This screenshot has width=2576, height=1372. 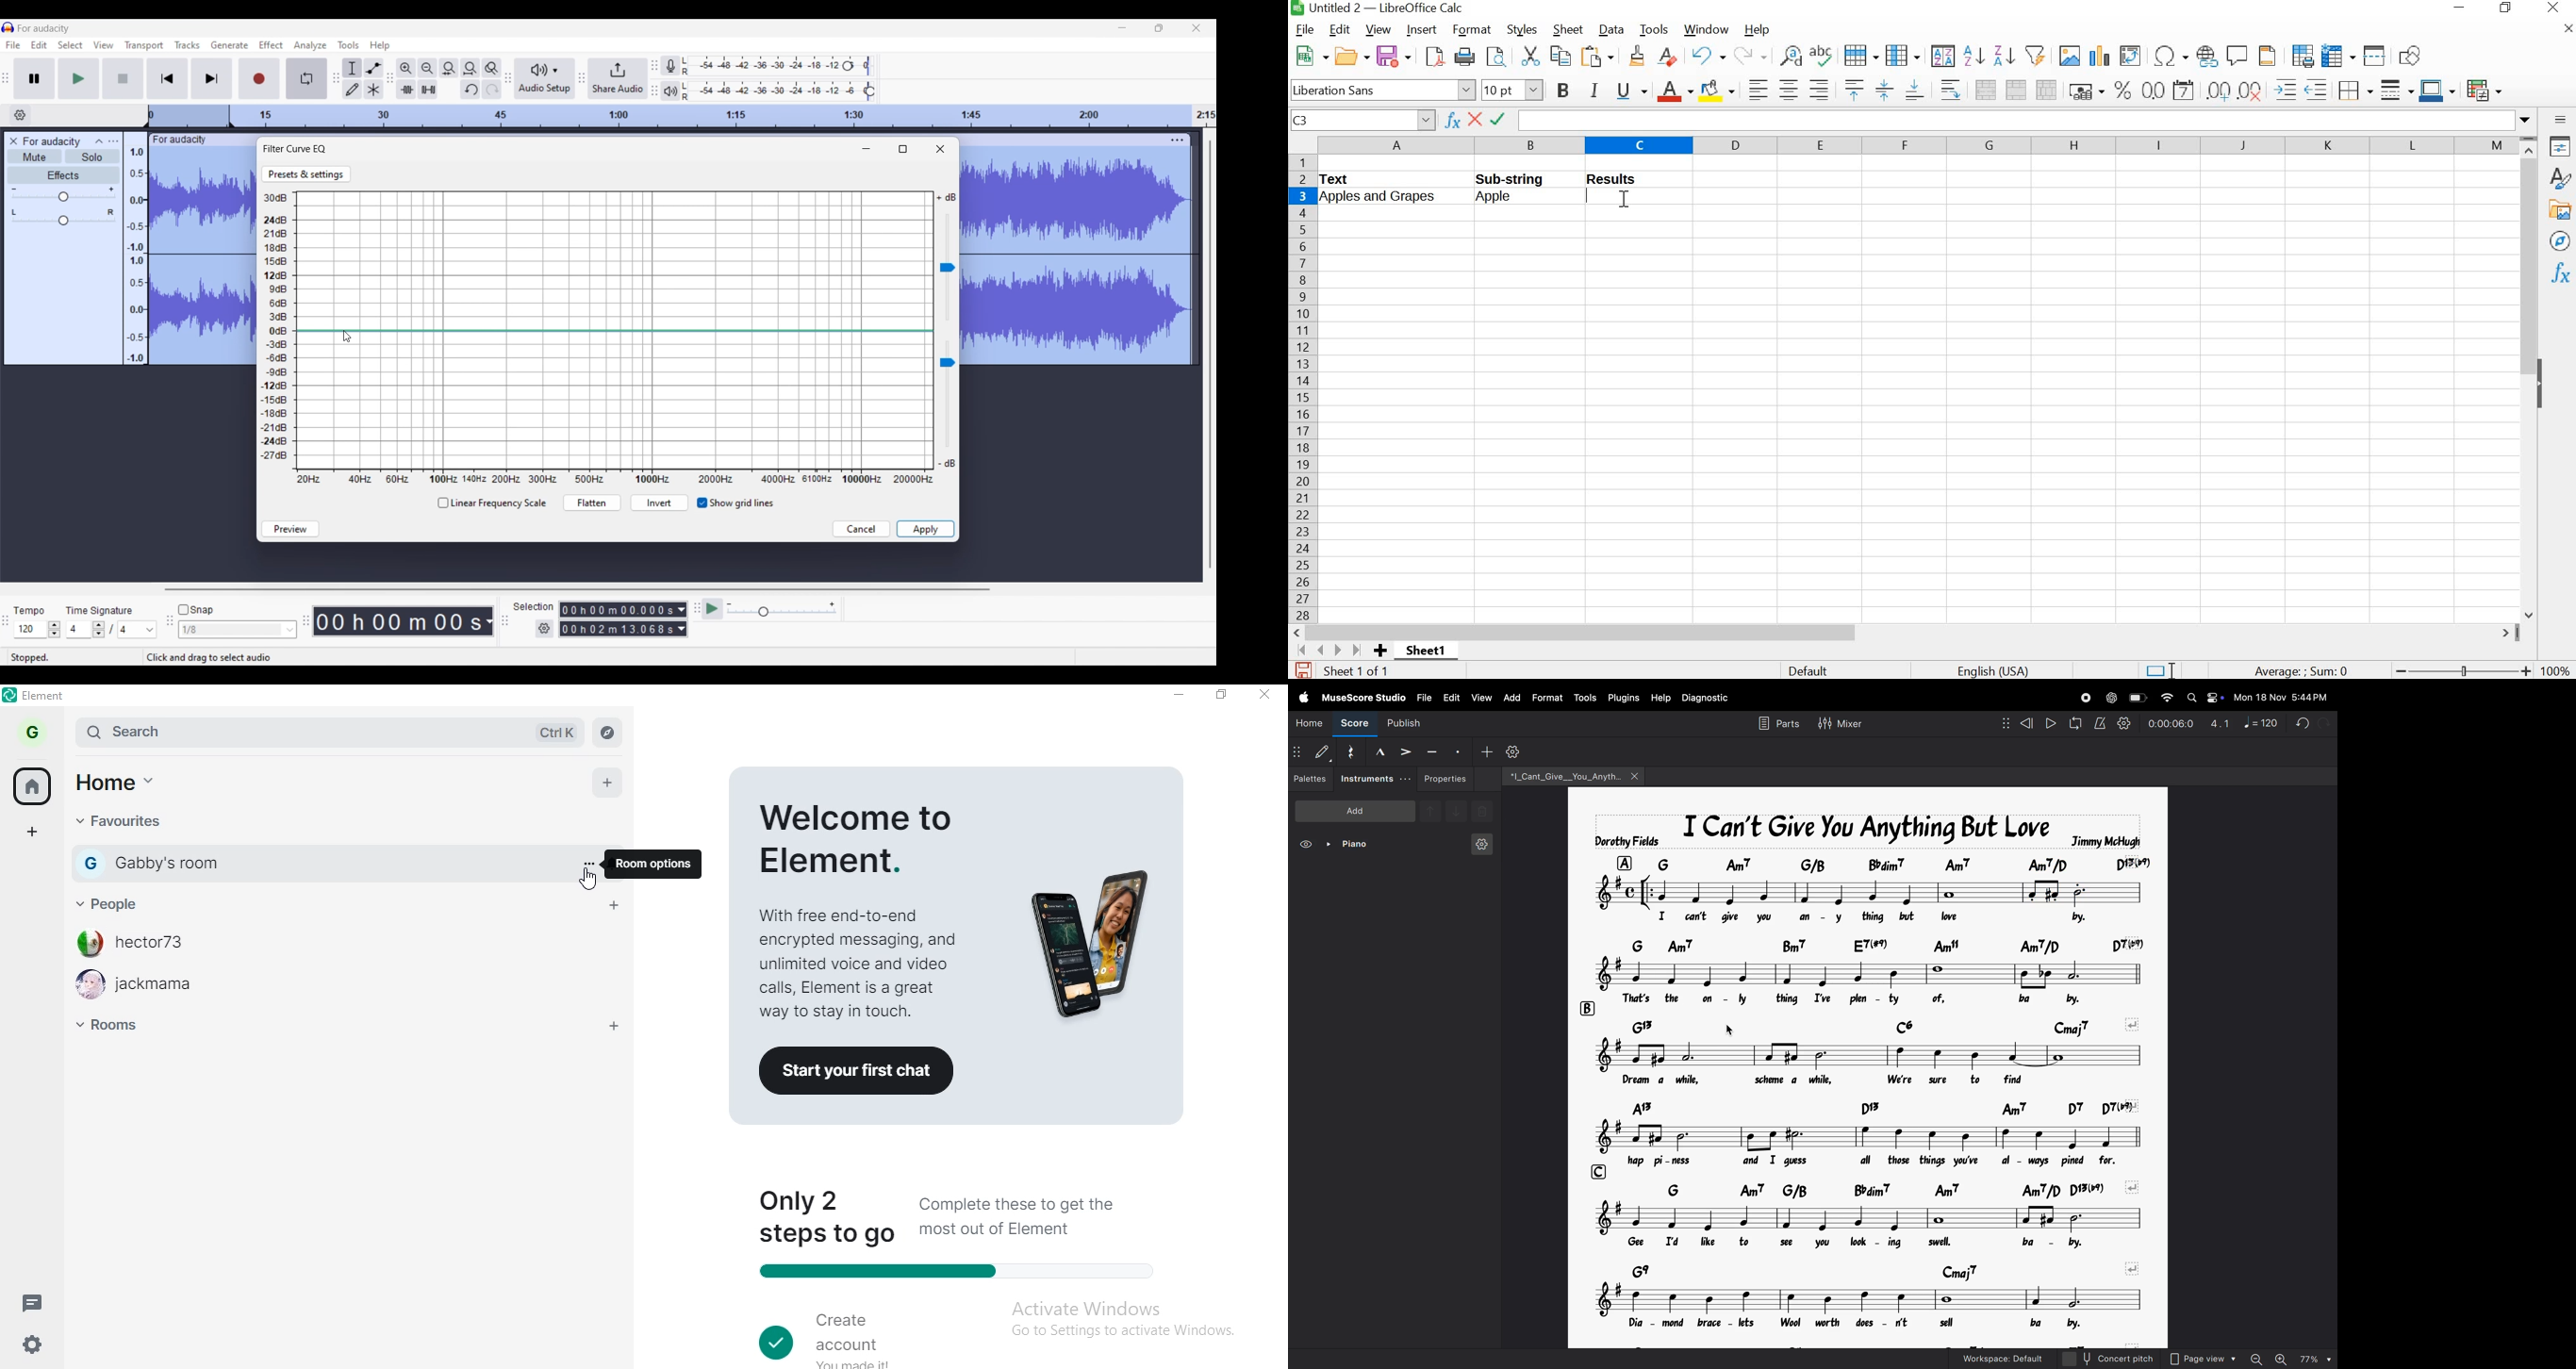 I want to click on close document, so click(x=2567, y=28).